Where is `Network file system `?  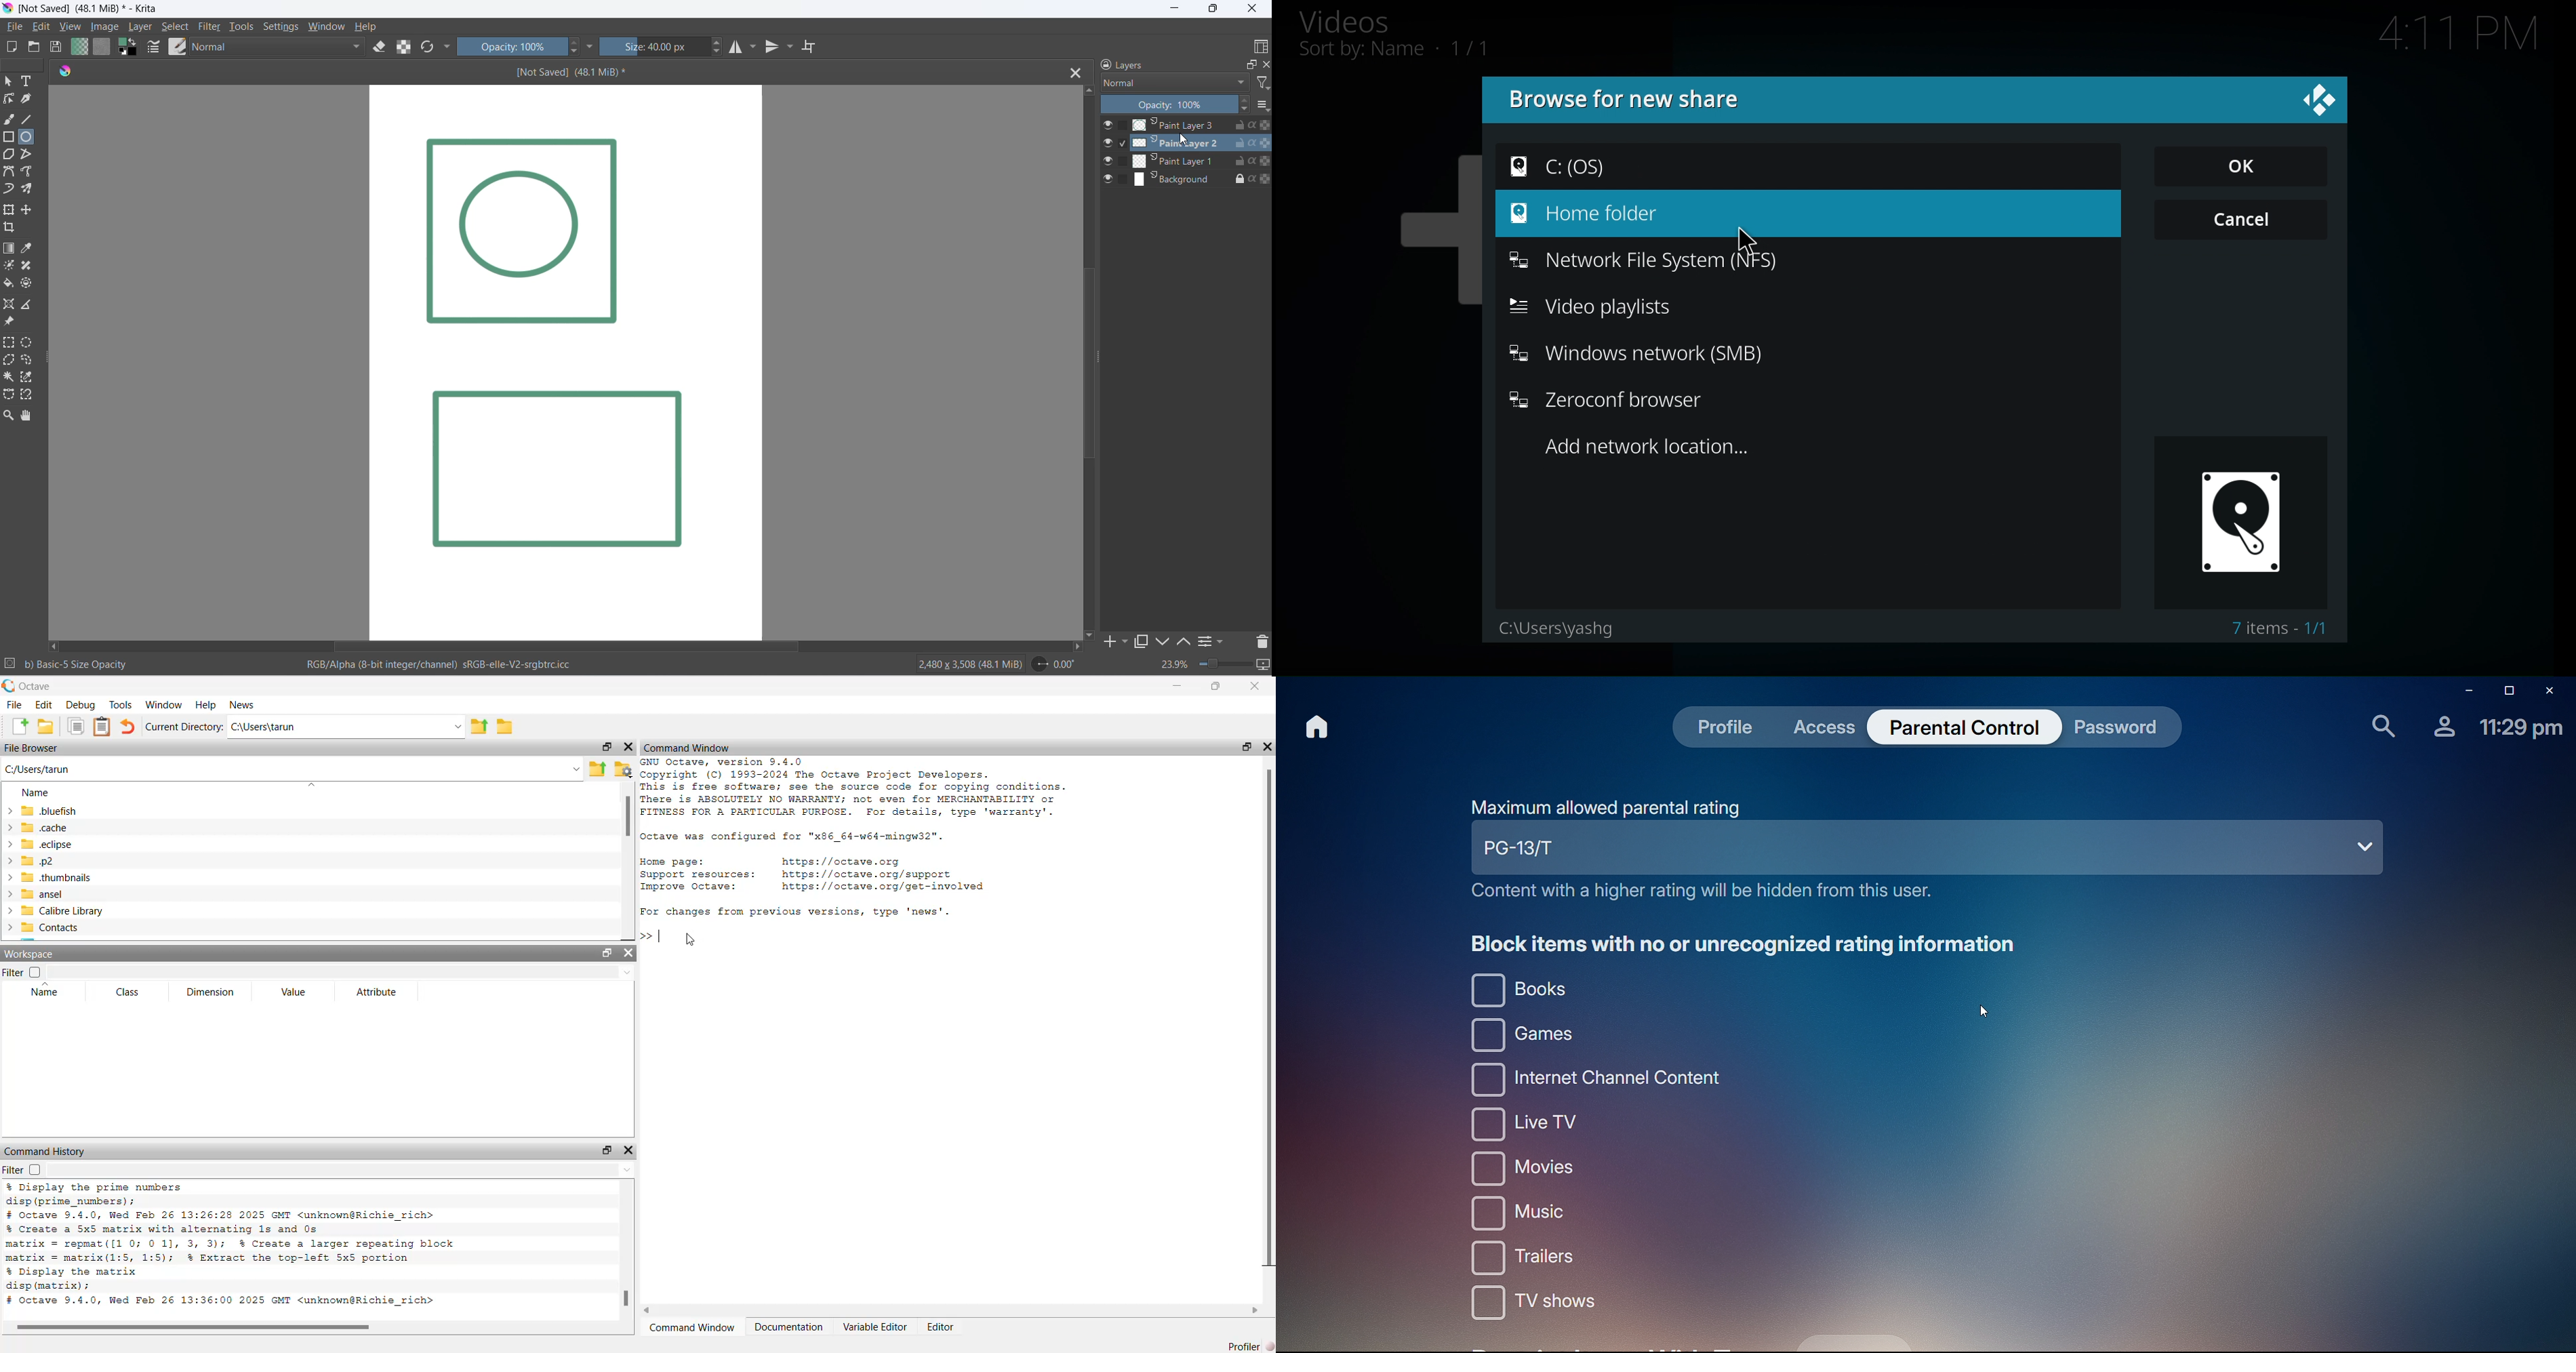
Network file system  is located at coordinates (1648, 258).